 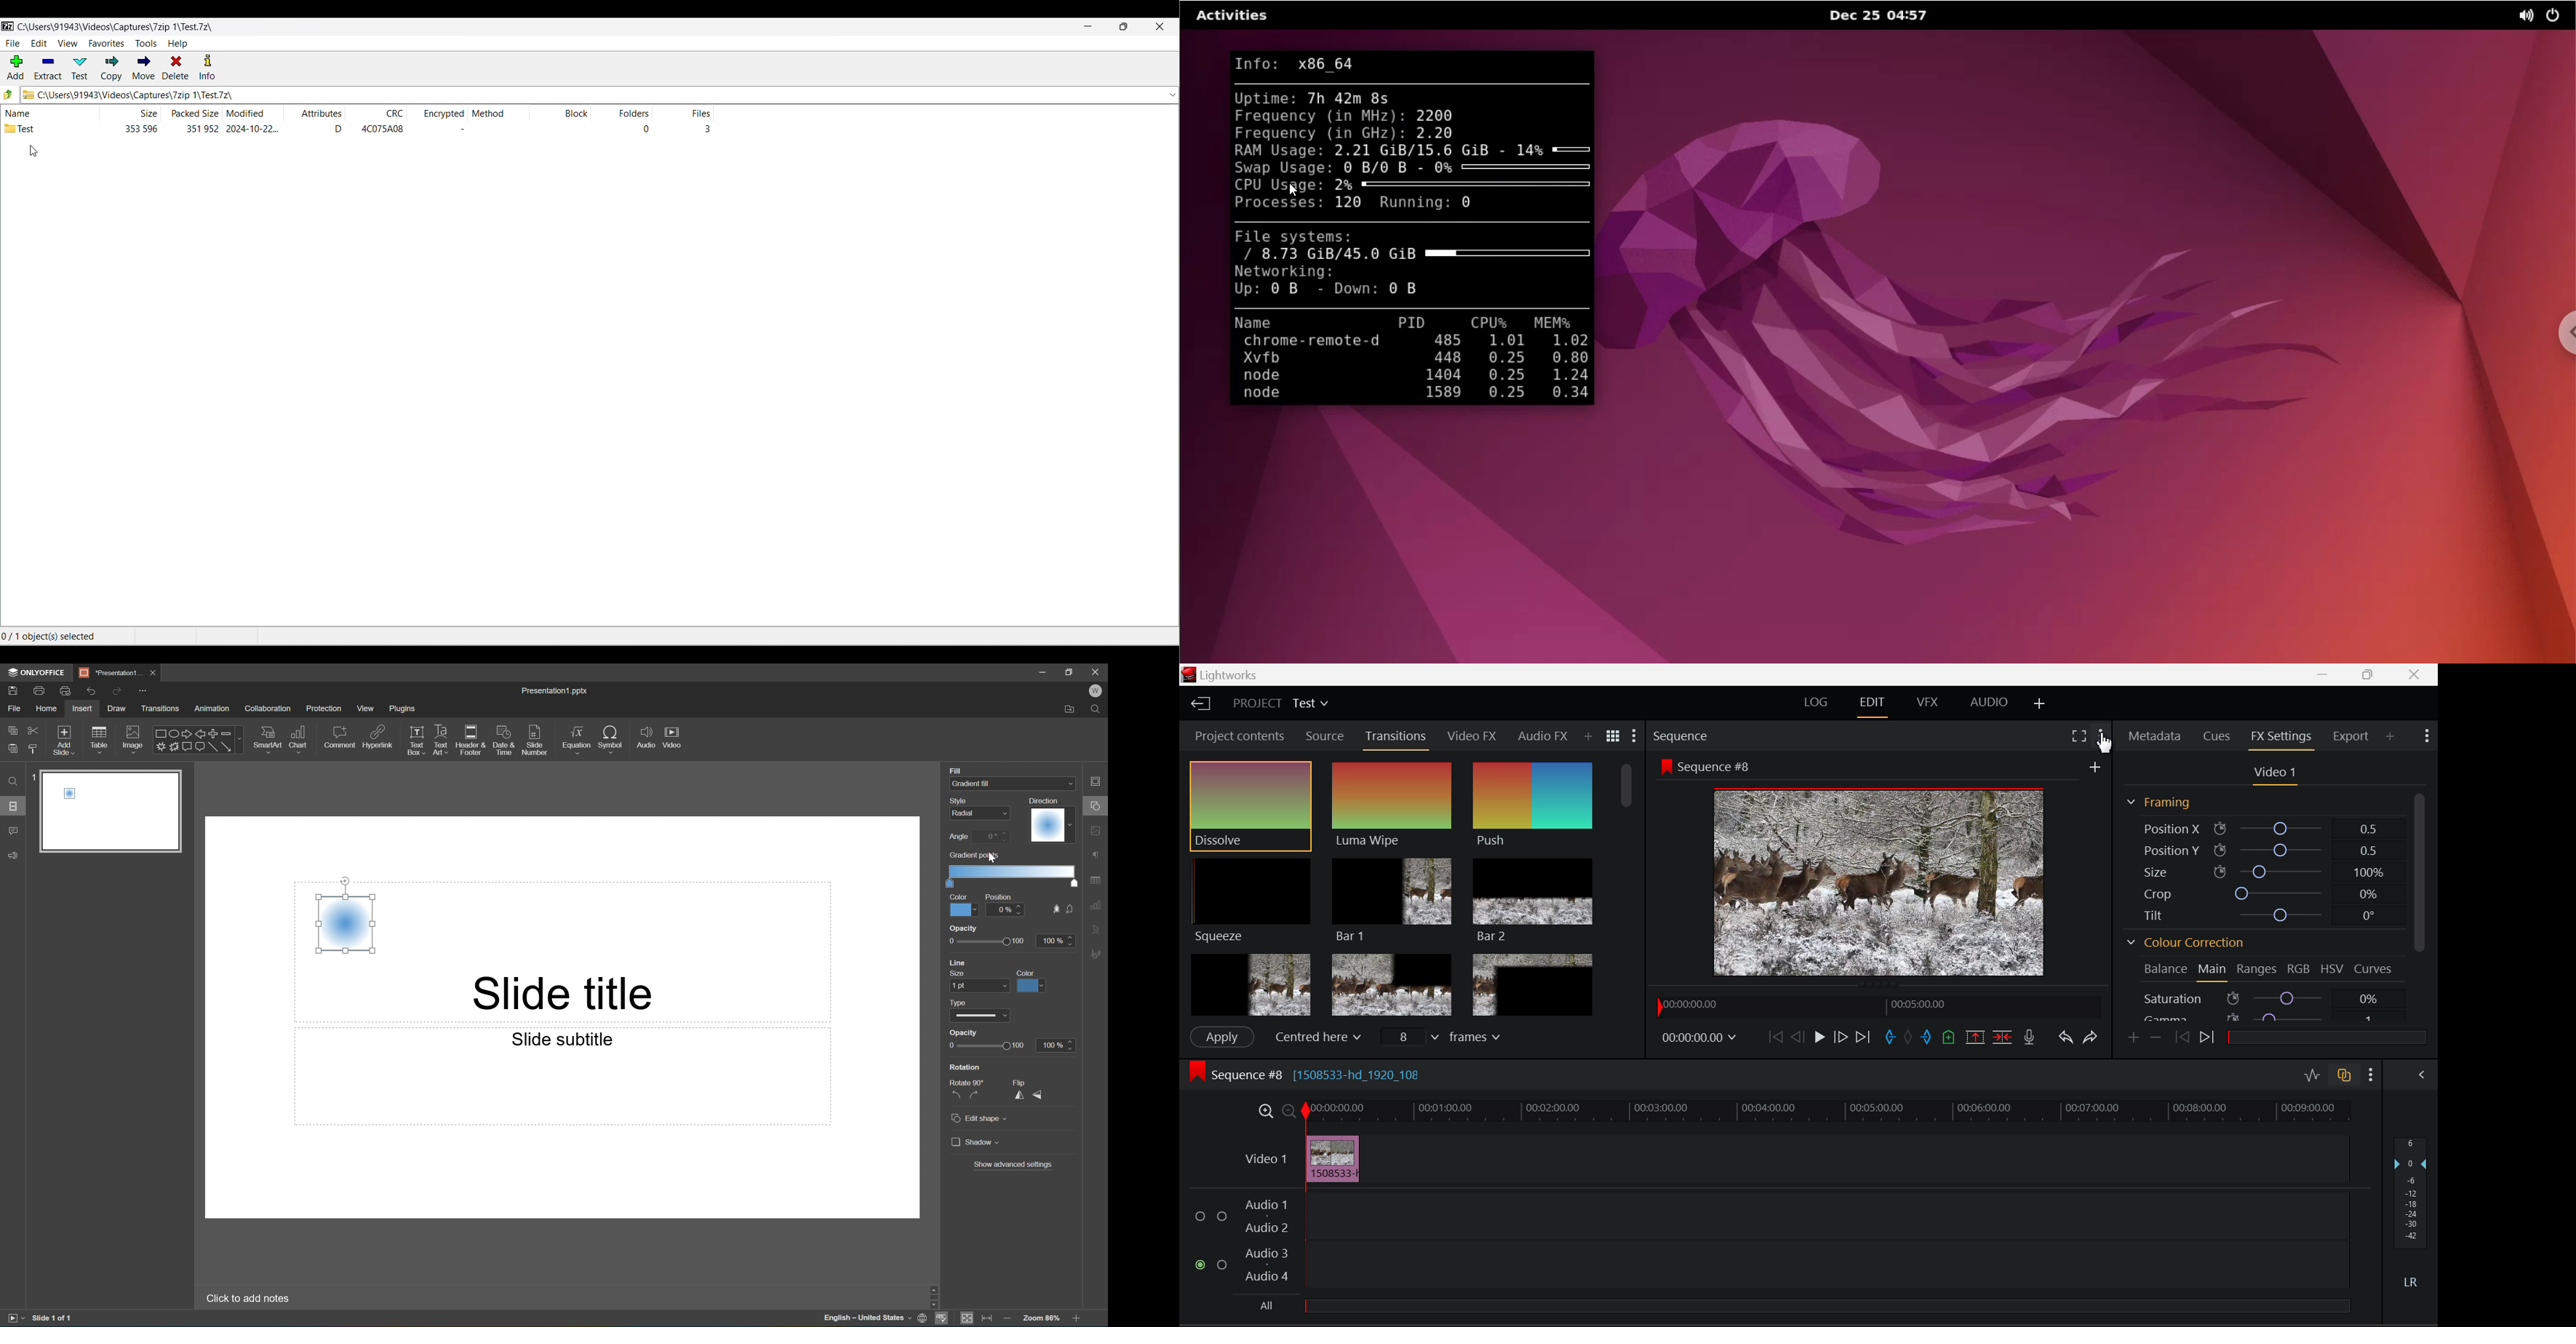 What do you see at coordinates (1816, 1037) in the screenshot?
I see `Play` at bounding box center [1816, 1037].